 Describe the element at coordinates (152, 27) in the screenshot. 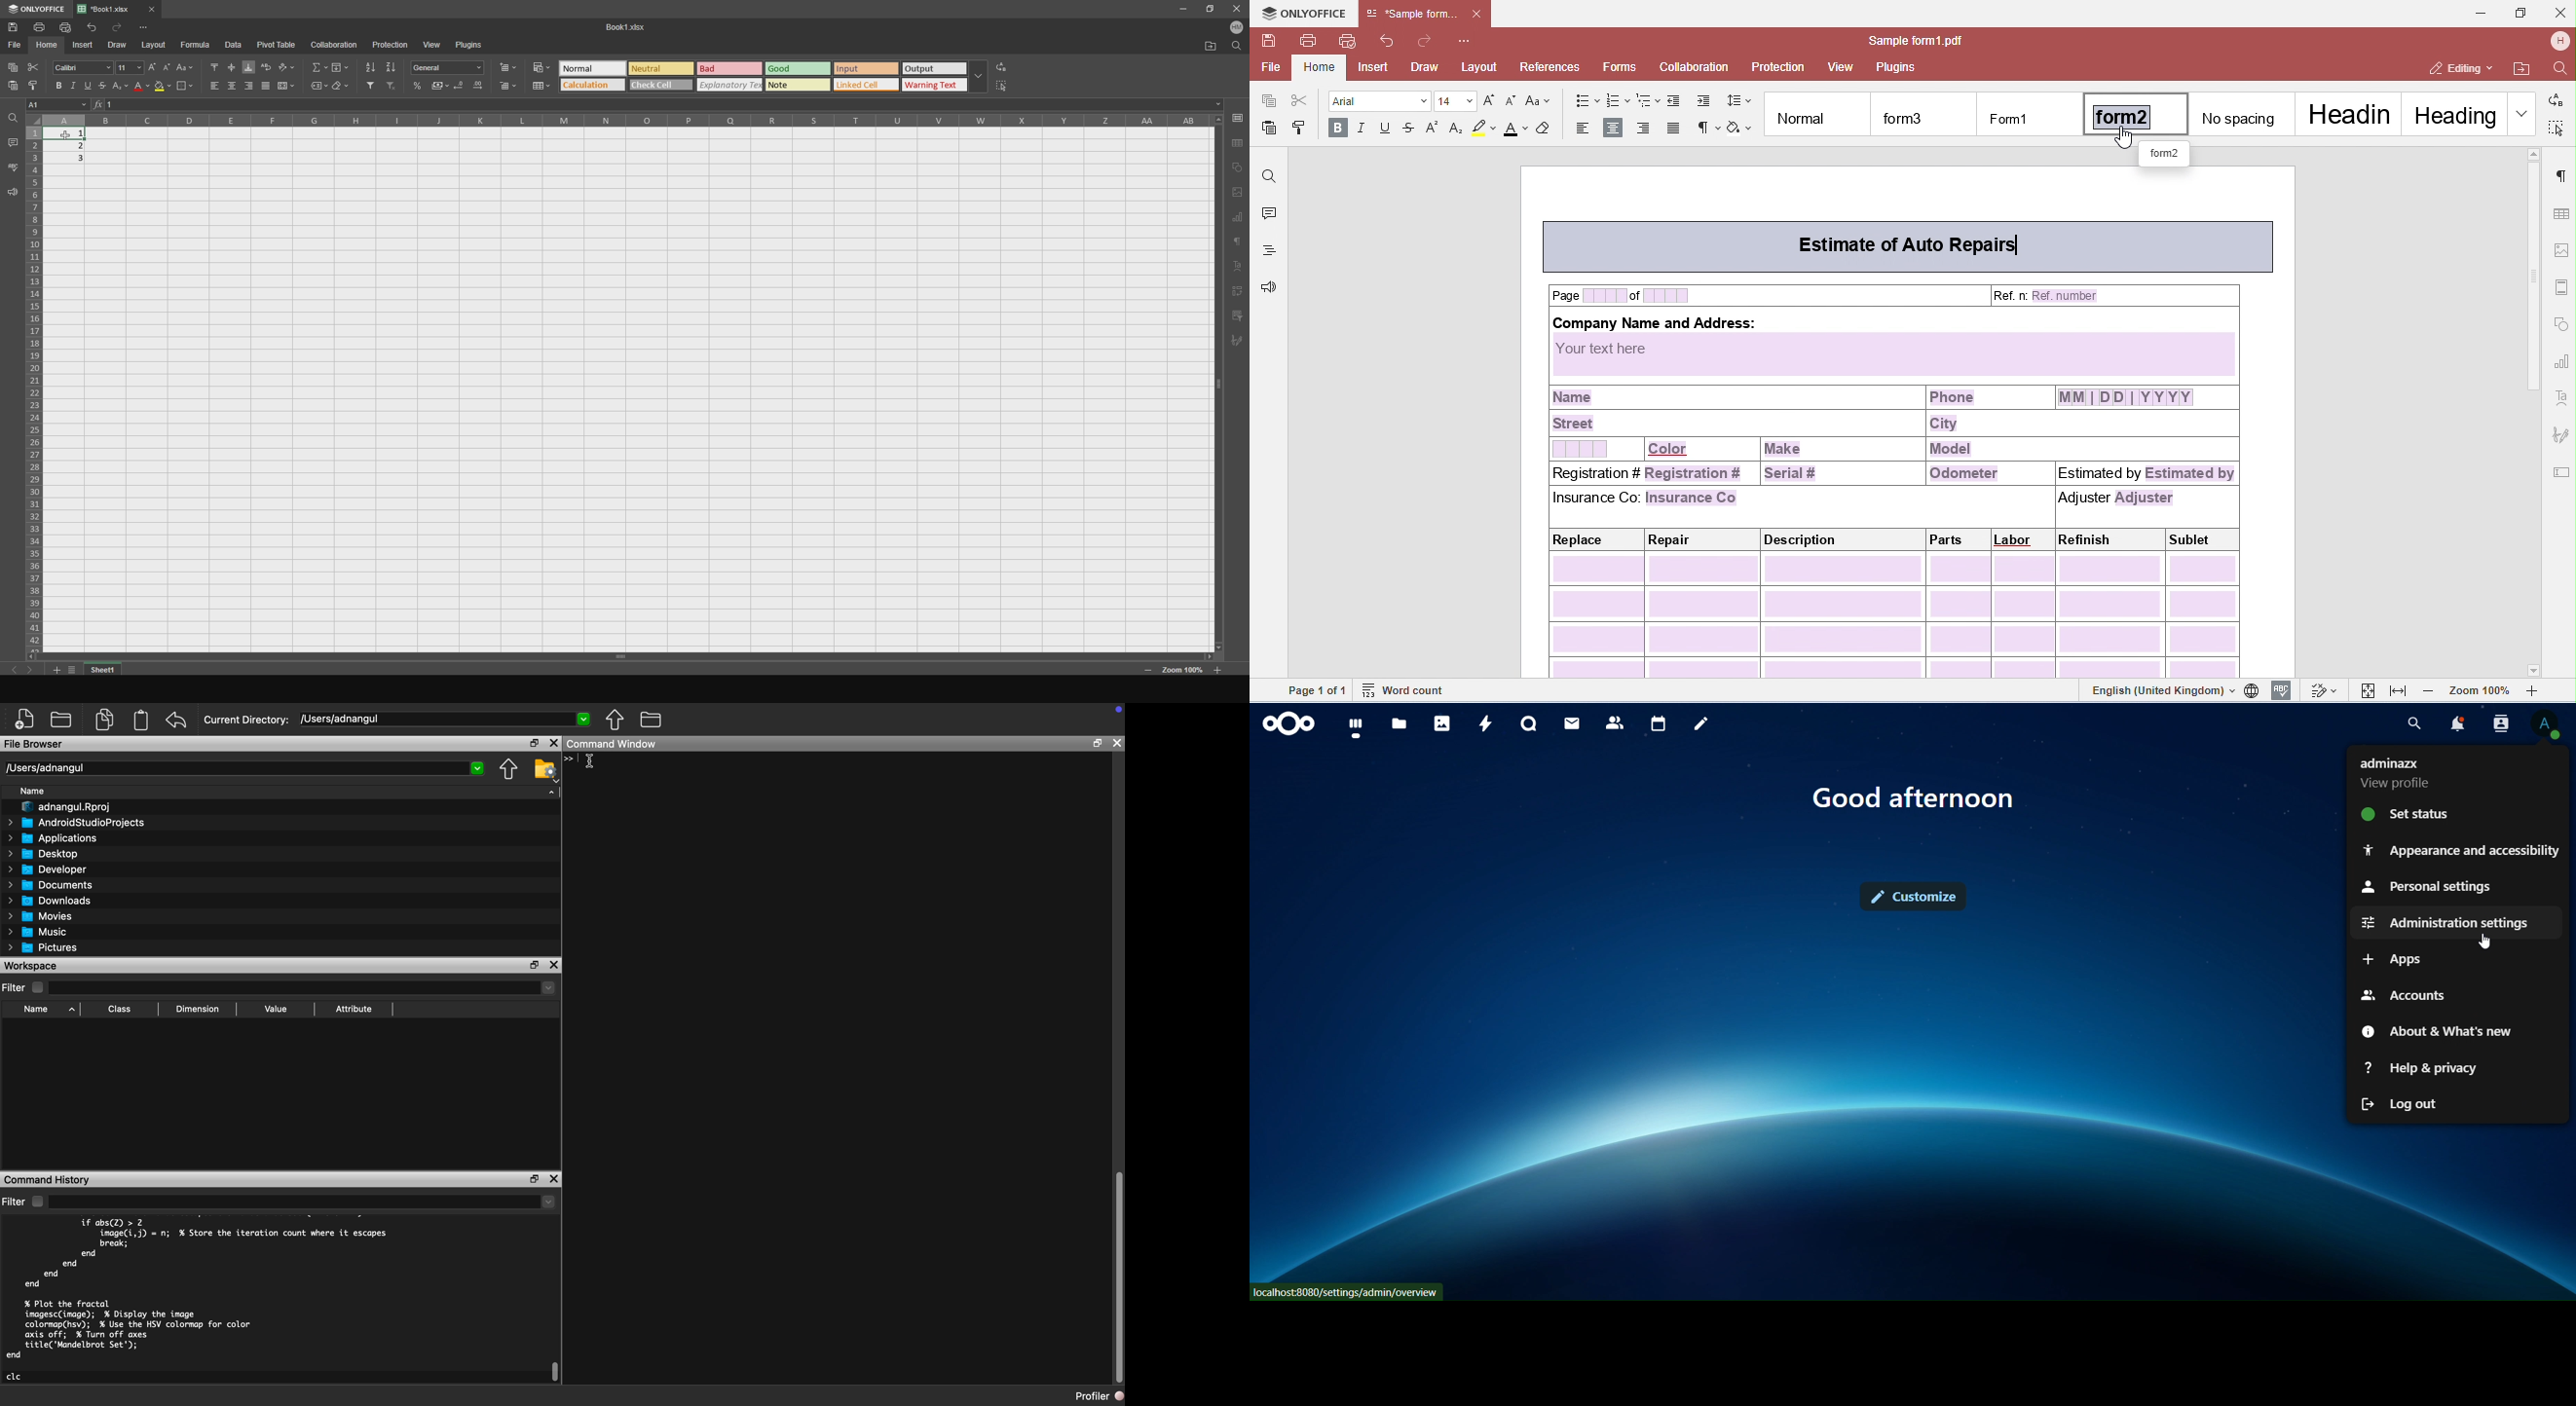

I see `options` at that location.